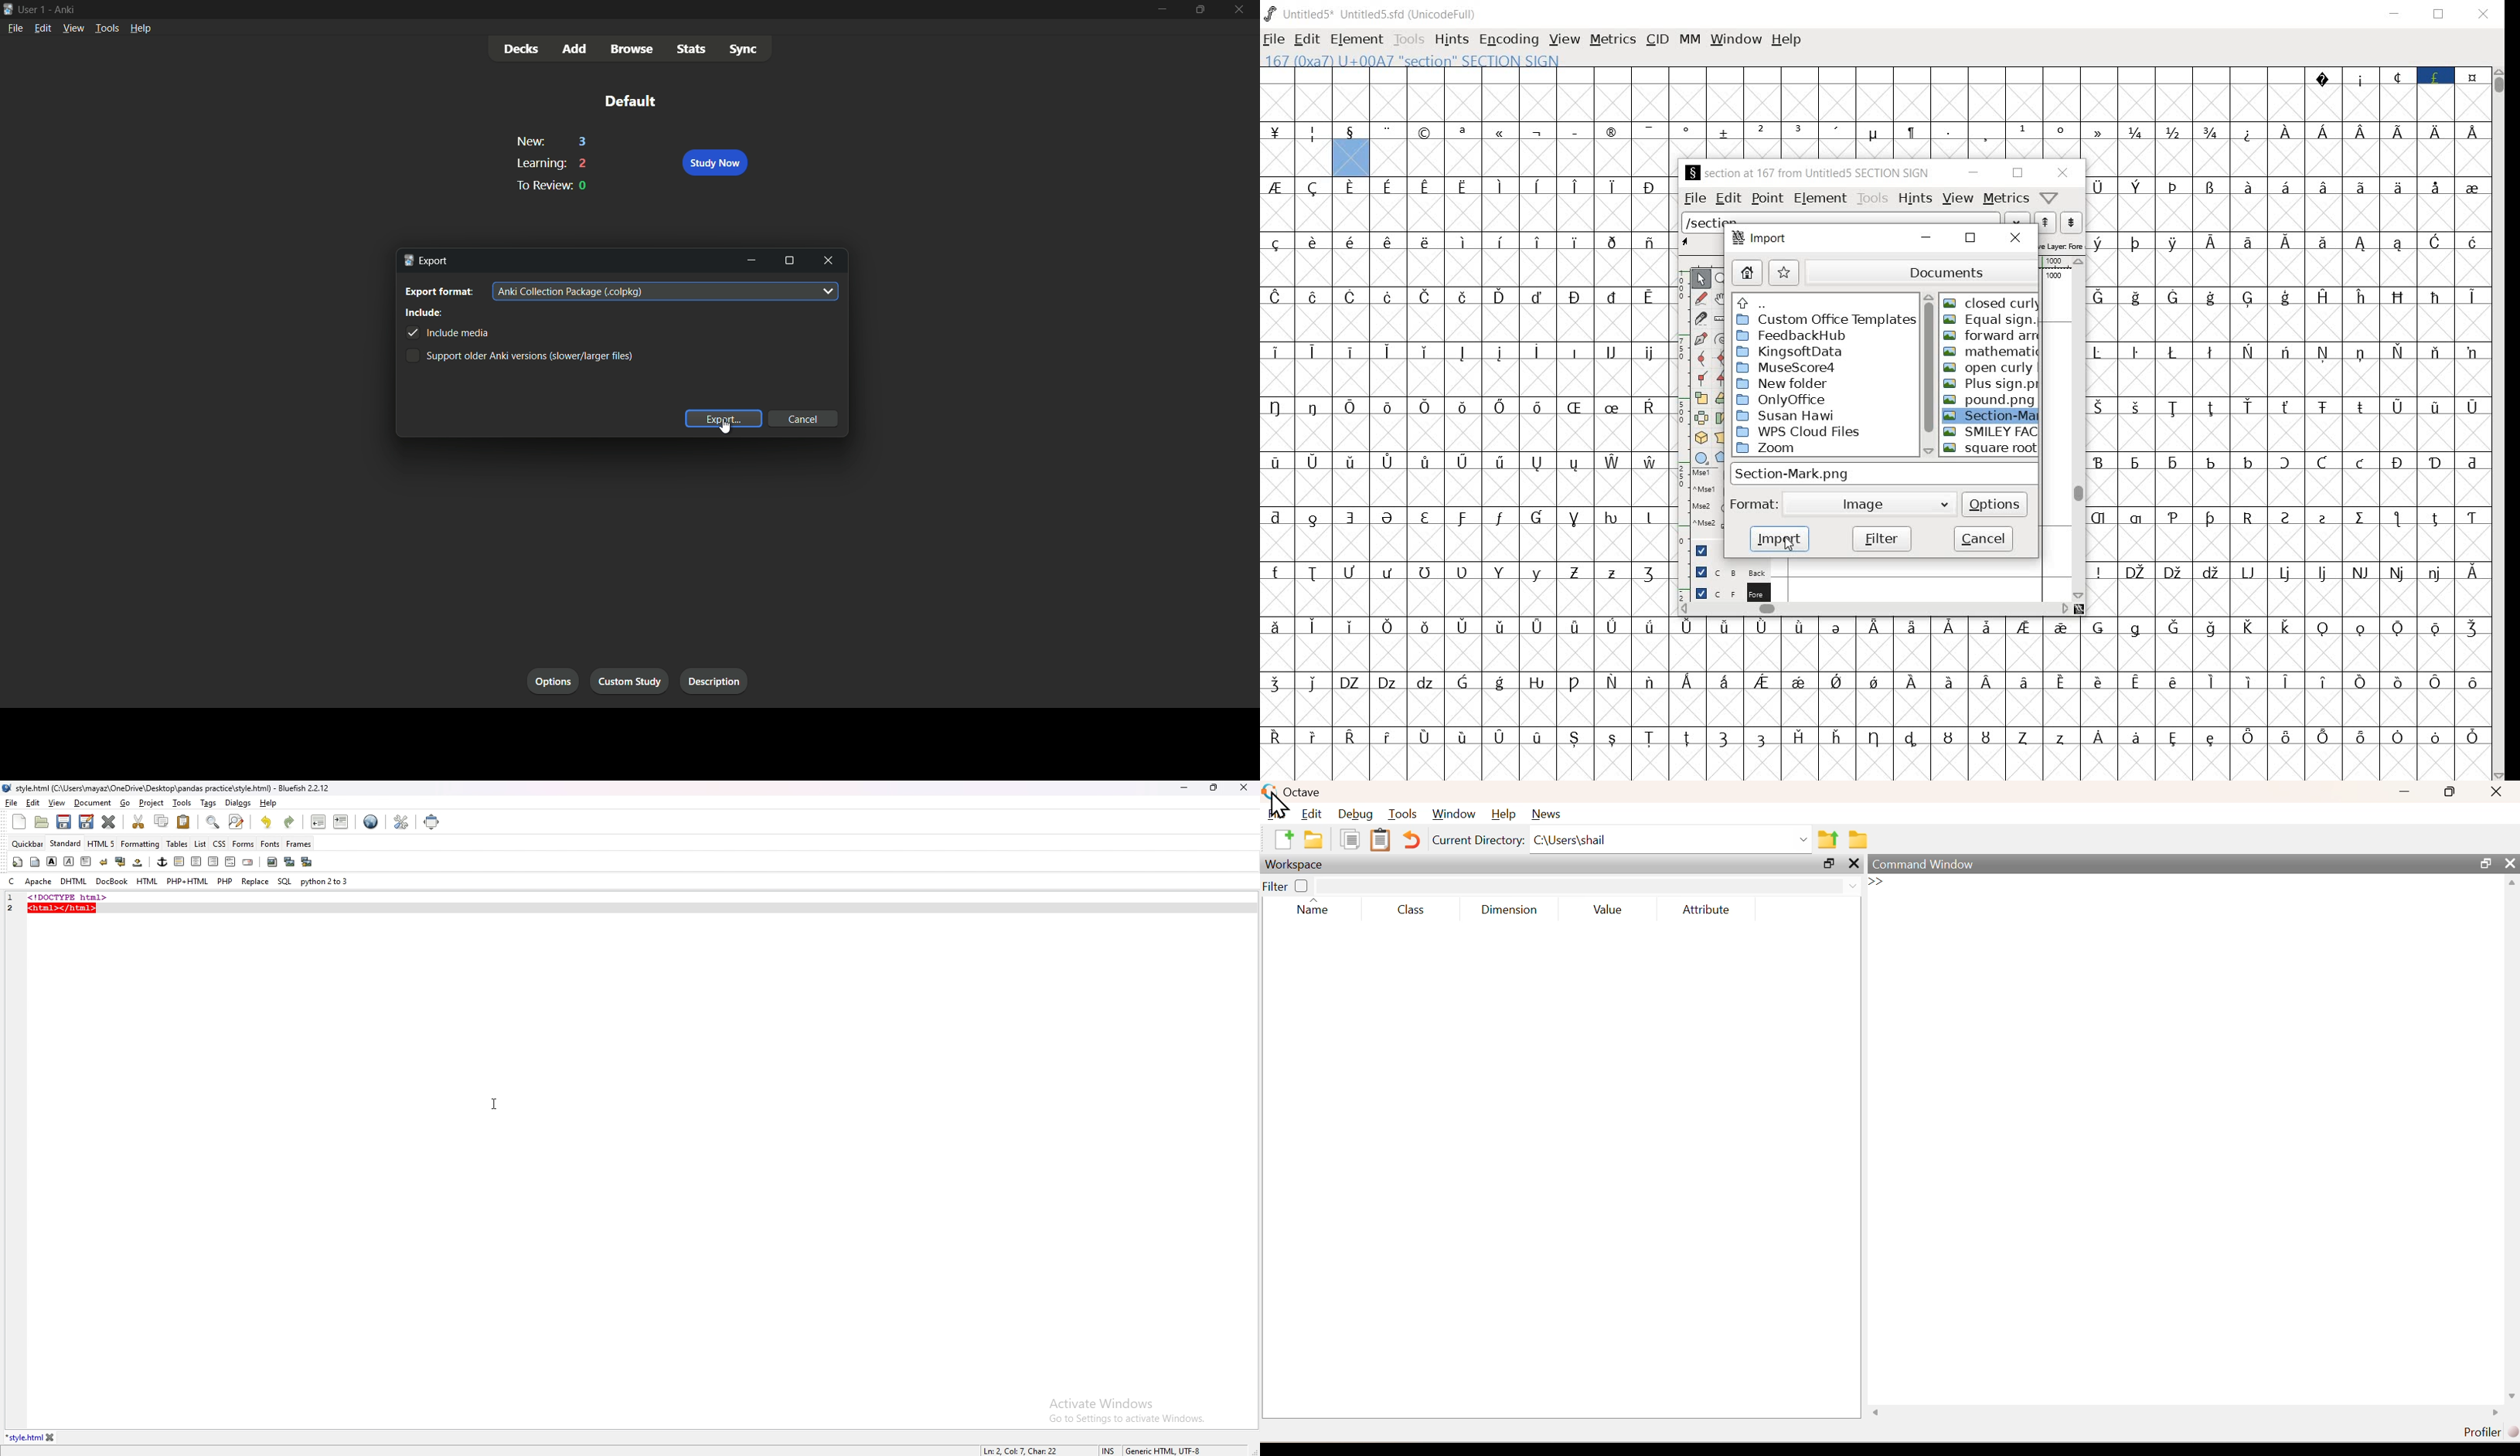 This screenshot has height=1456, width=2520. I want to click on decks, so click(522, 49).